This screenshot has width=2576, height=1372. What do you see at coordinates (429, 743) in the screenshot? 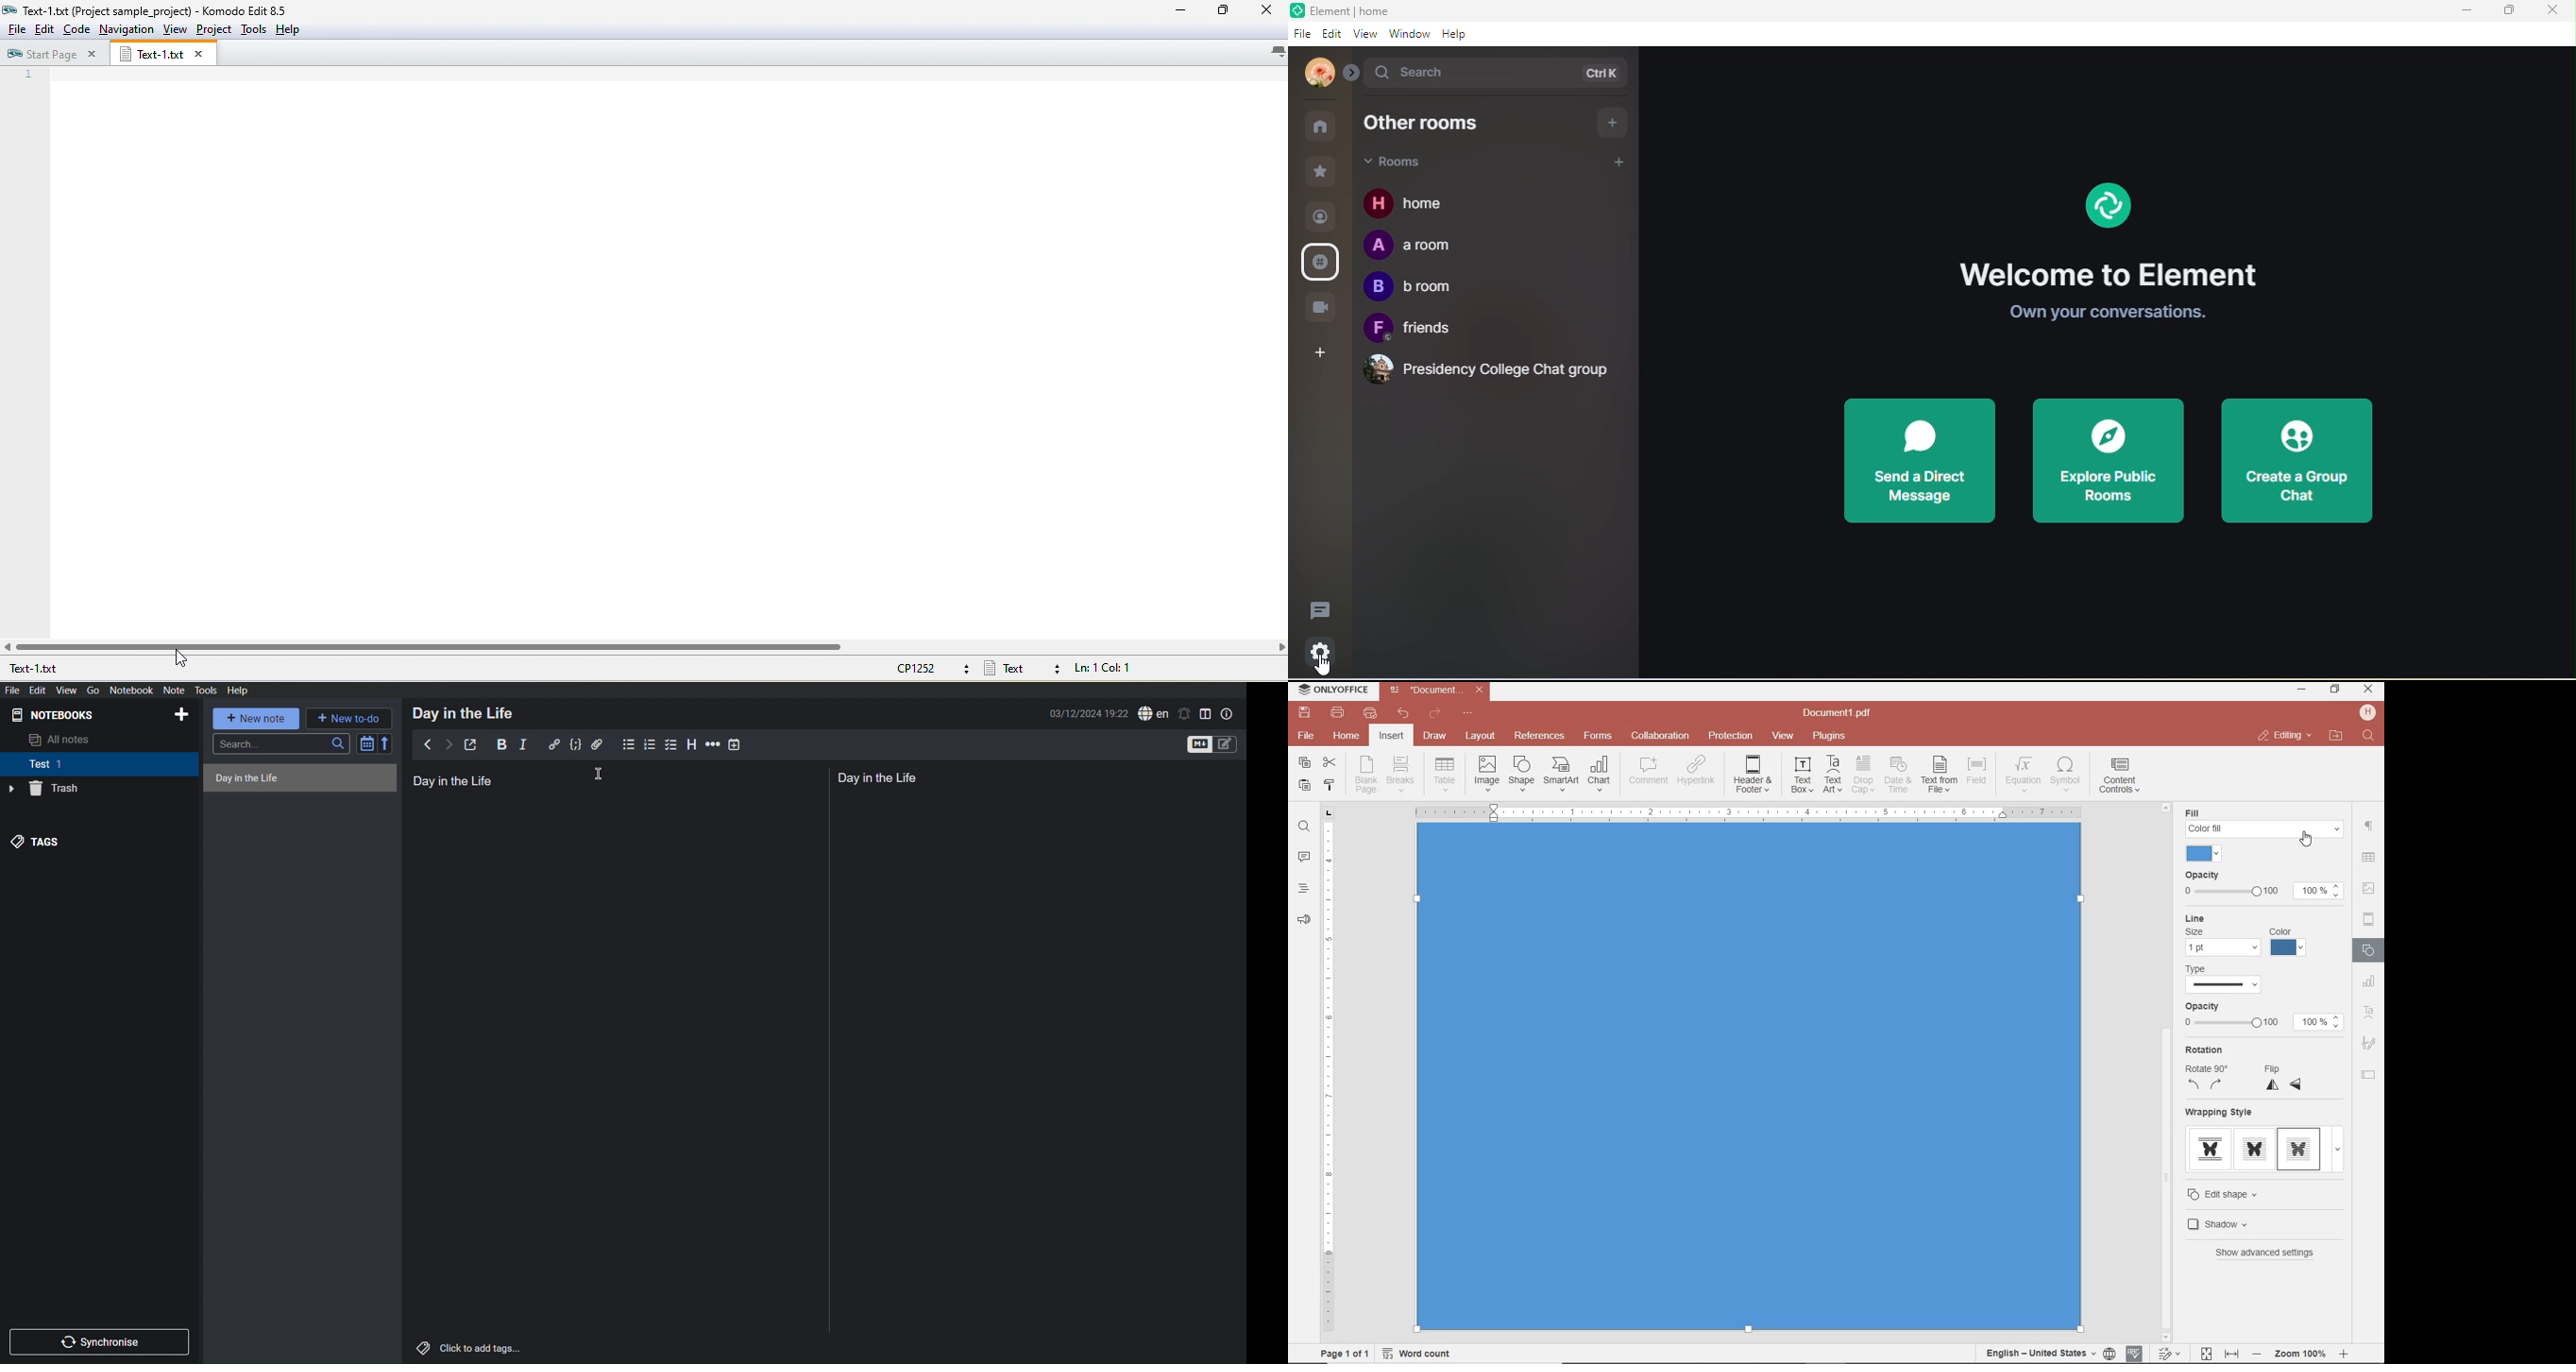
I see `Back` at bounding box center [429, 743].